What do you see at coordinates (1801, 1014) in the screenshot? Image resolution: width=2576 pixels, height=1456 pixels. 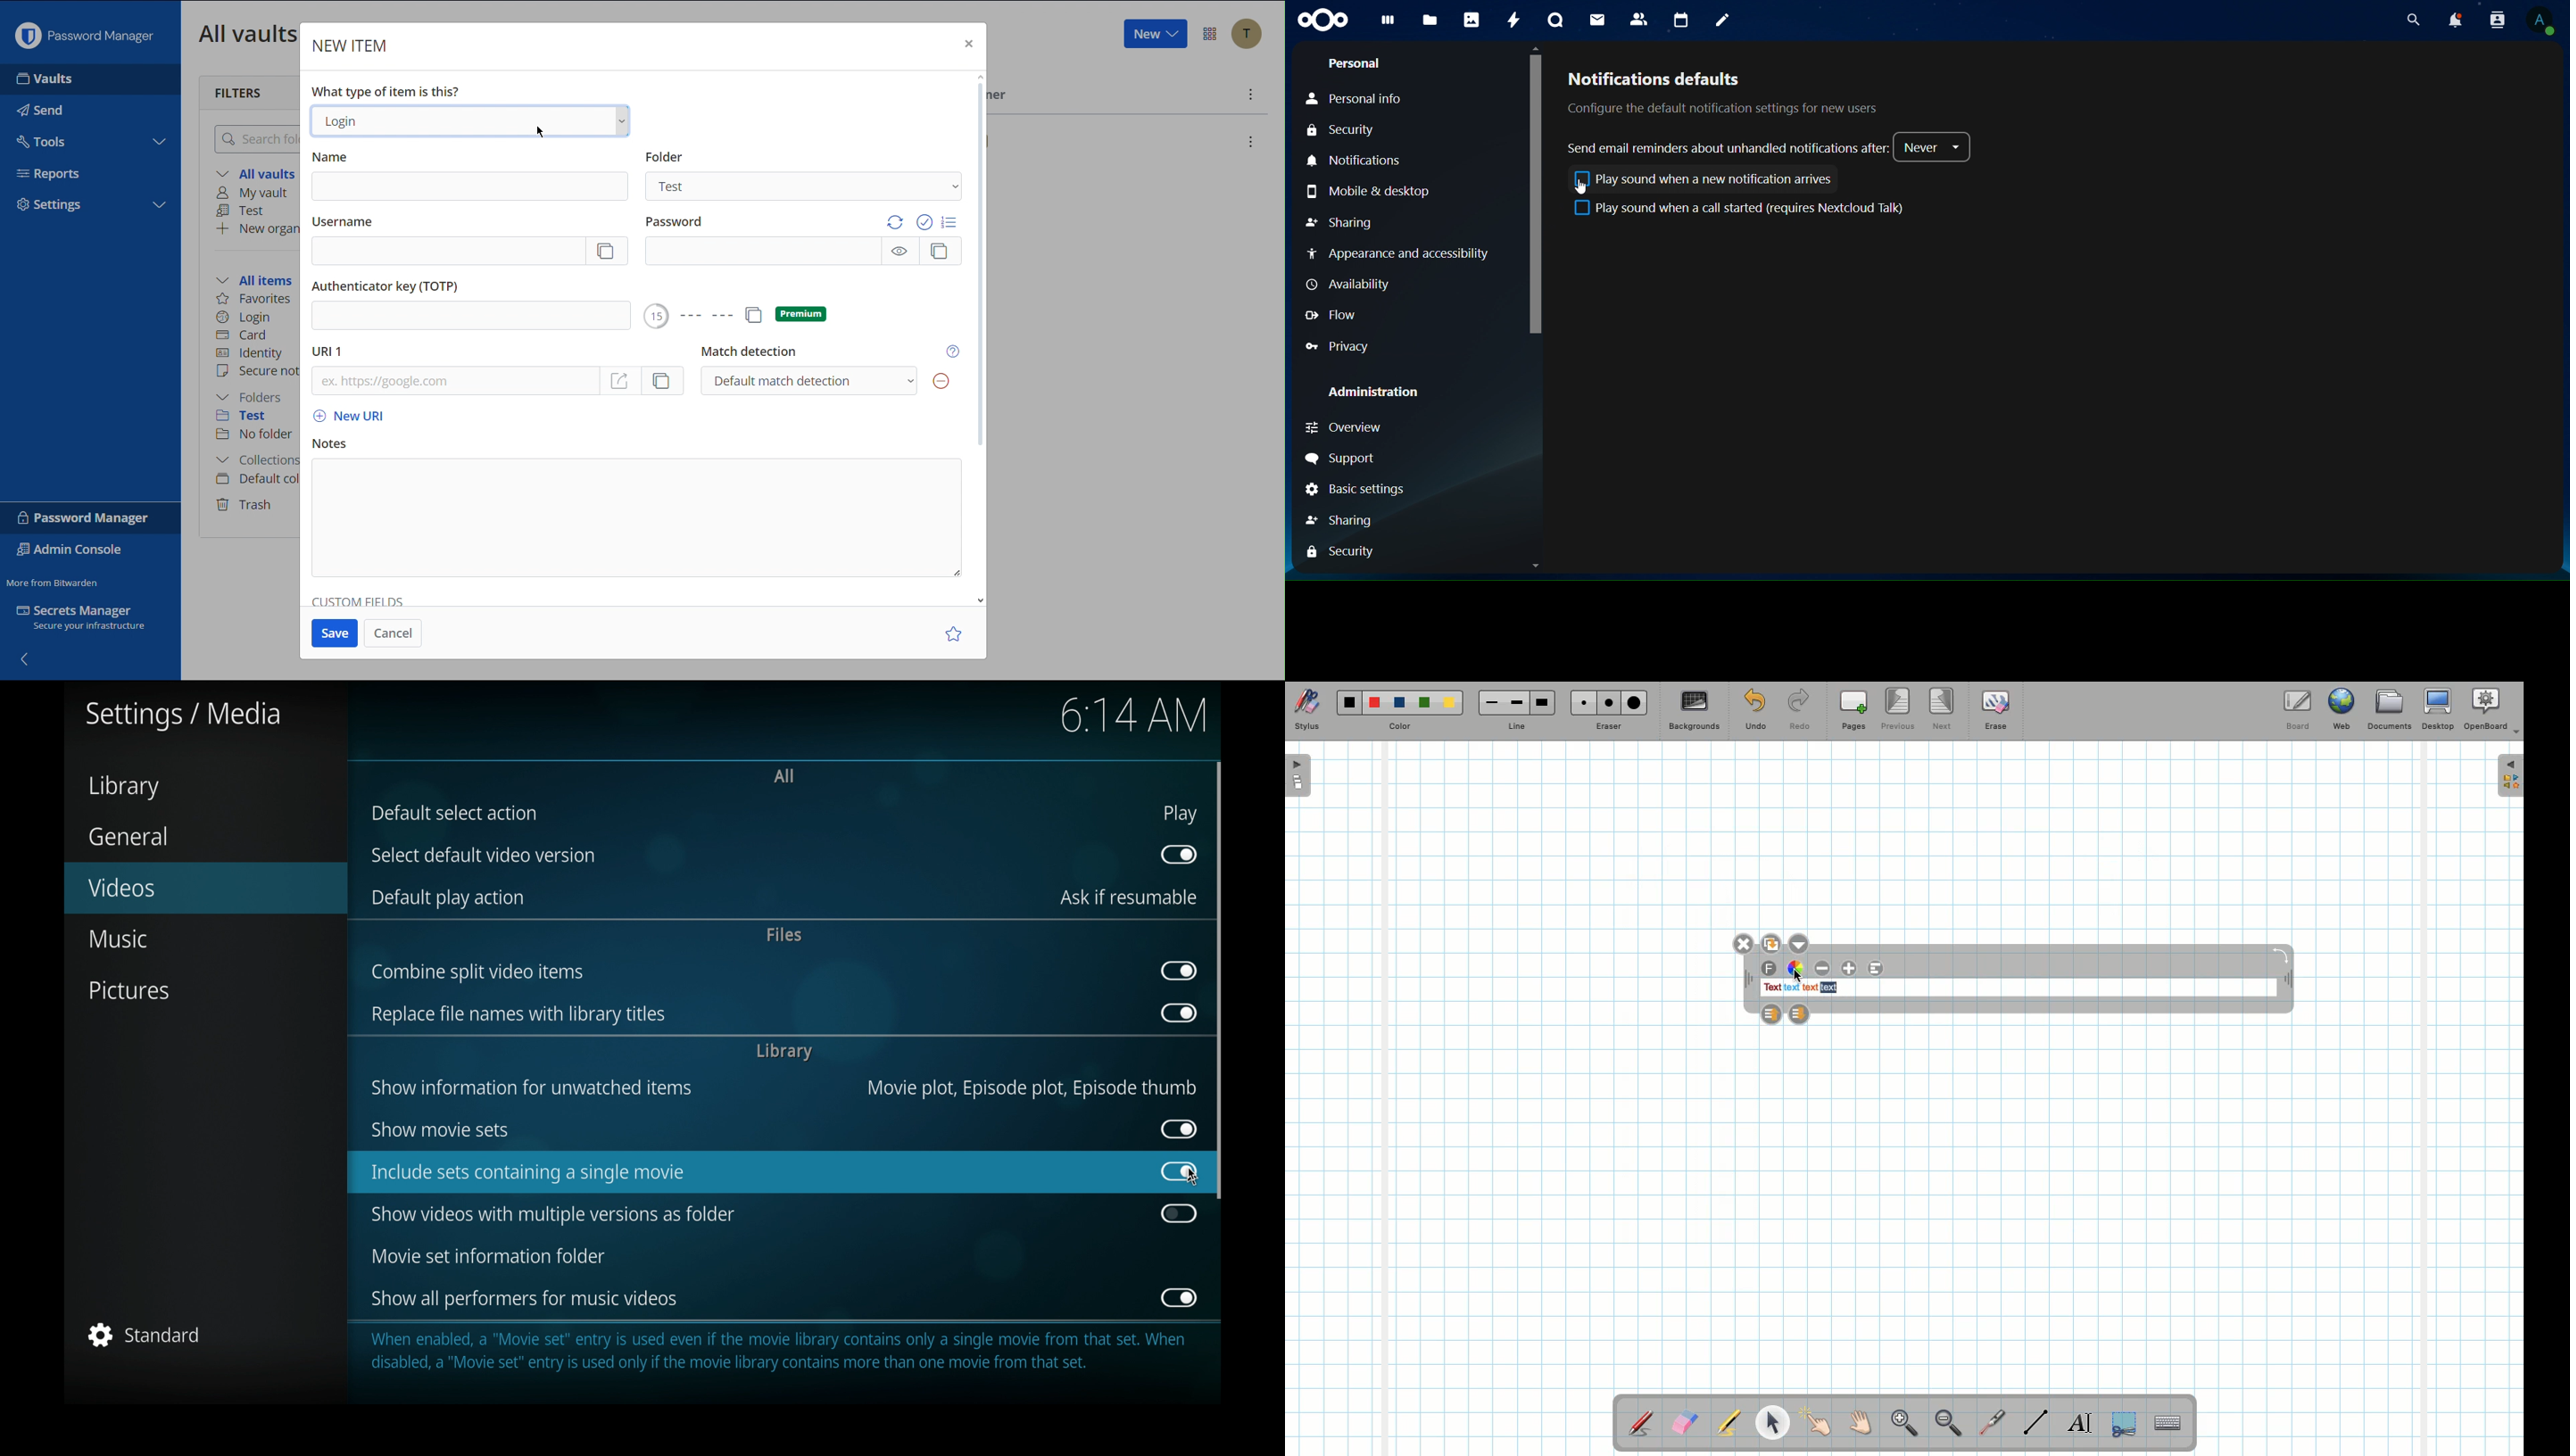 I see `Layer down` at bounding box center [1801, 1014].